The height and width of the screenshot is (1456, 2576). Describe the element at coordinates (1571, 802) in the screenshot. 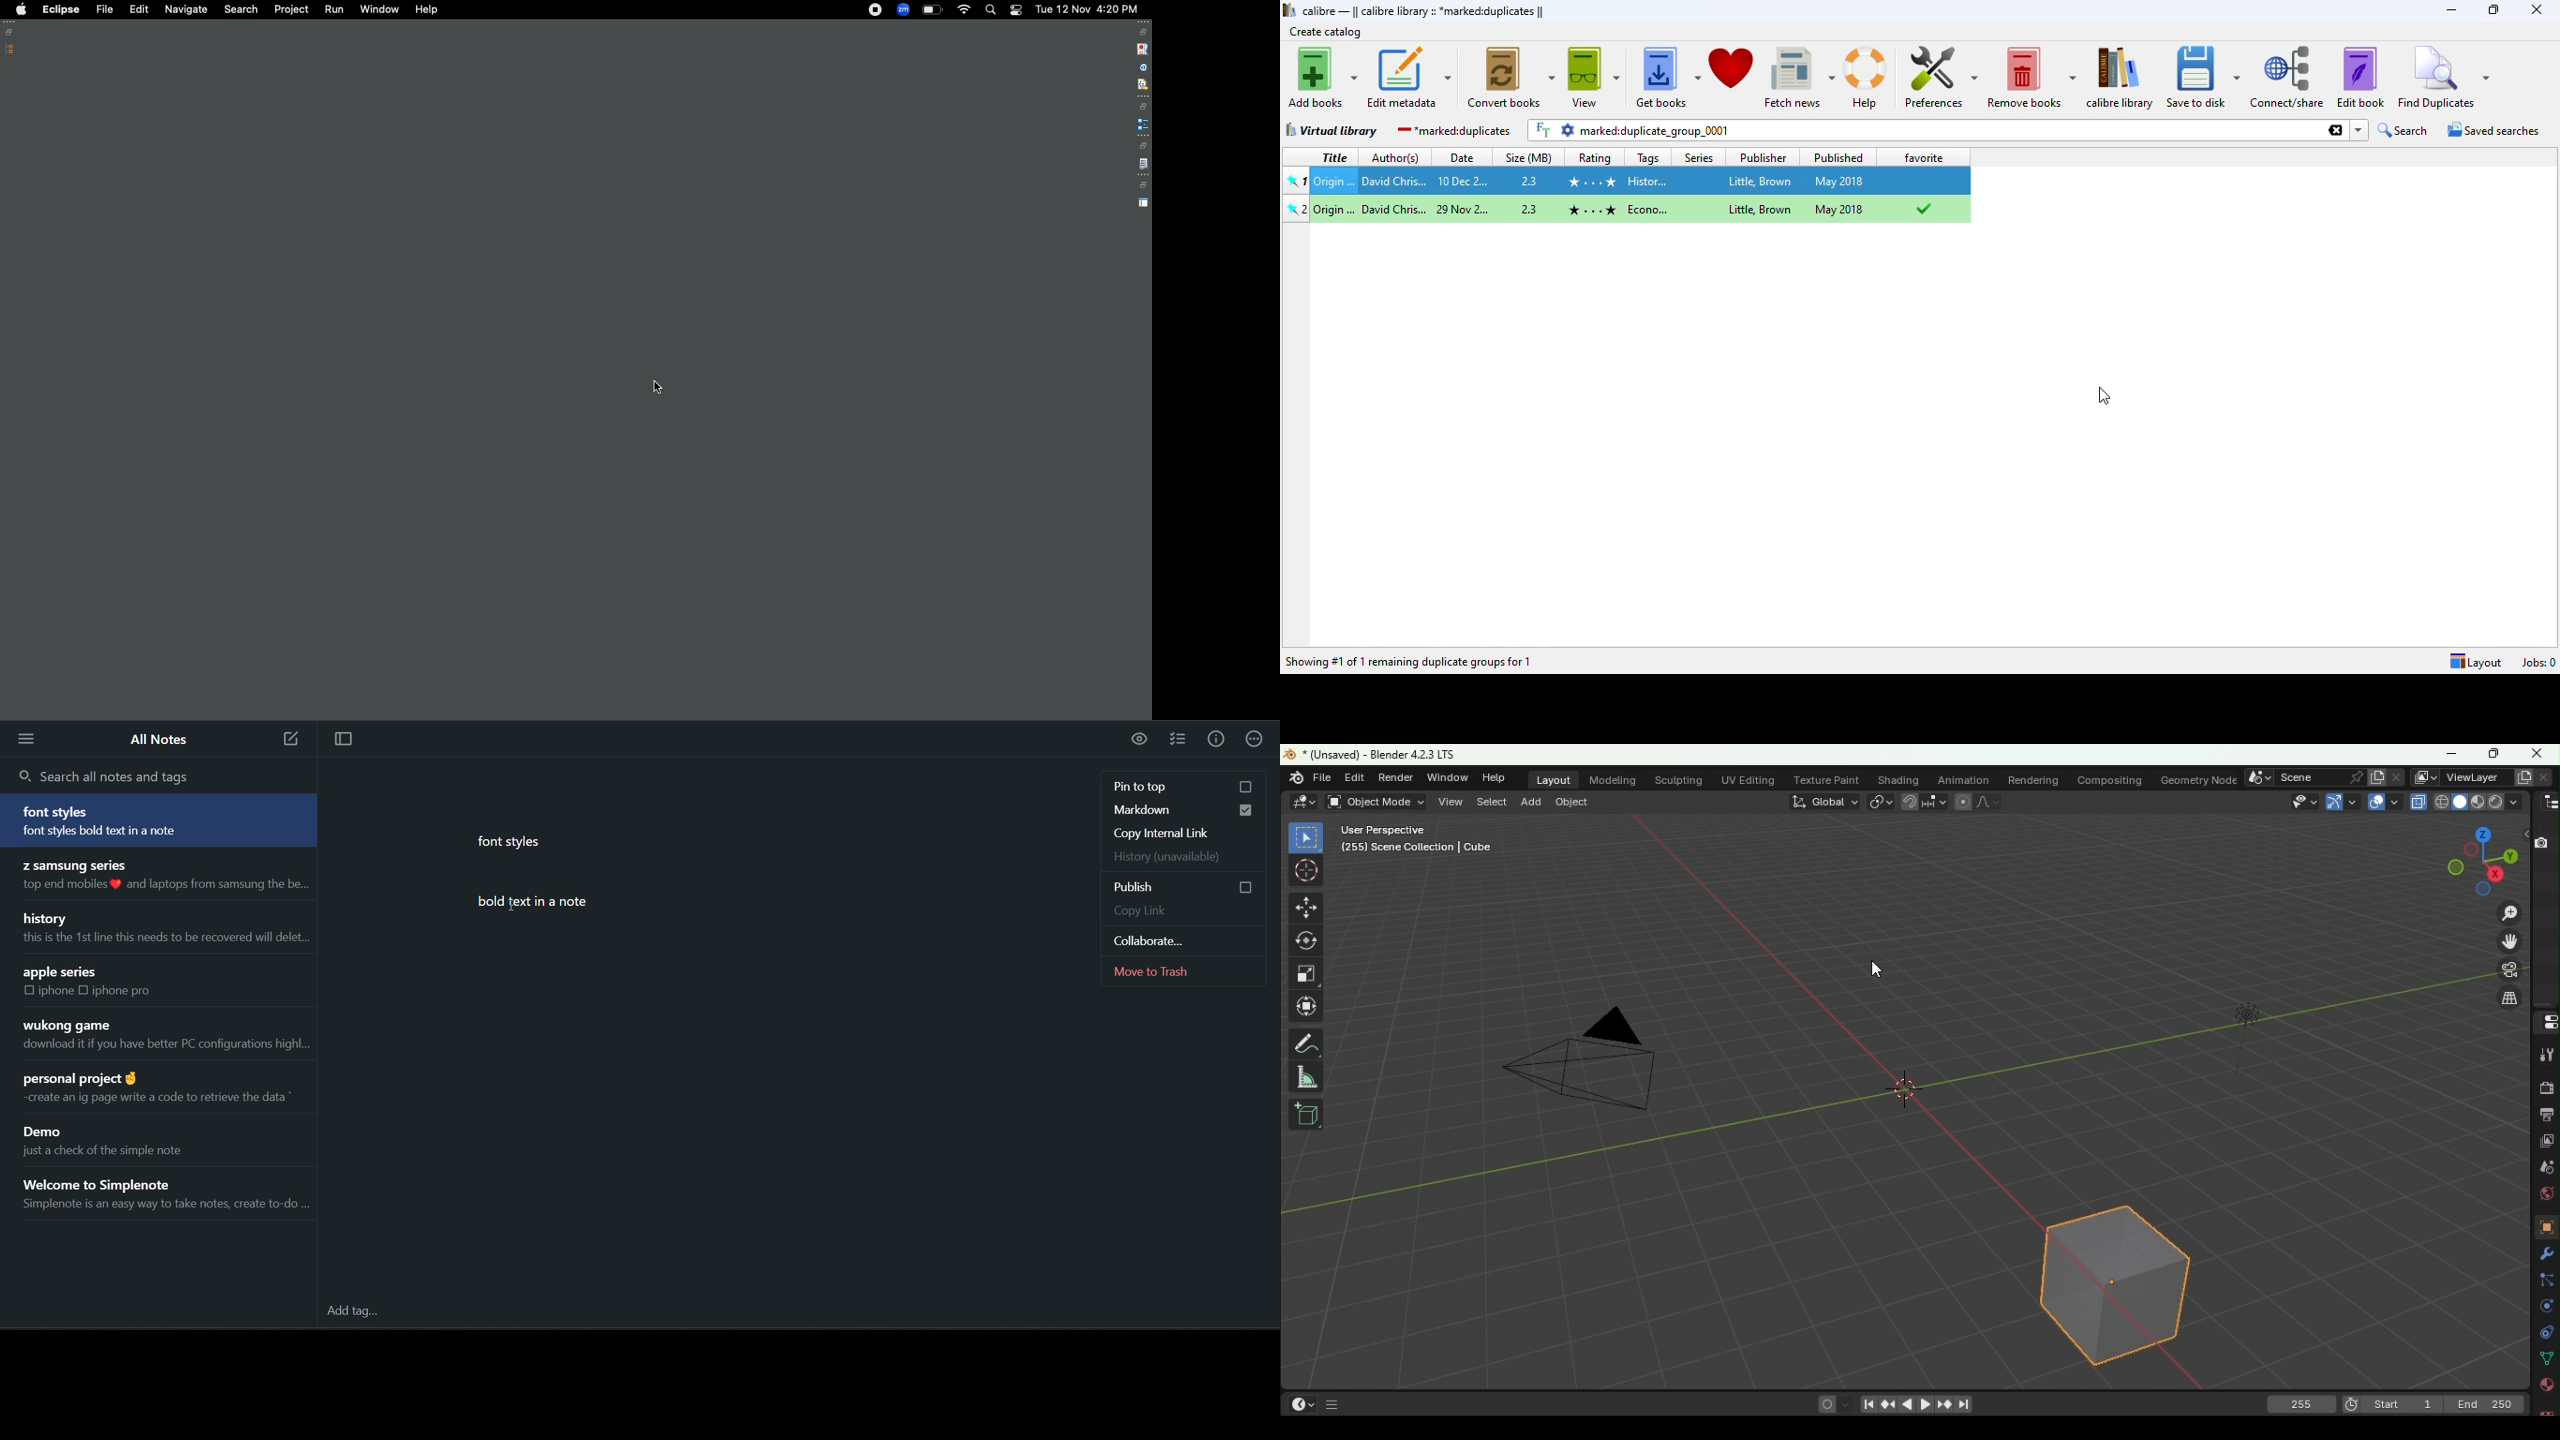

I see `Object` at that location.